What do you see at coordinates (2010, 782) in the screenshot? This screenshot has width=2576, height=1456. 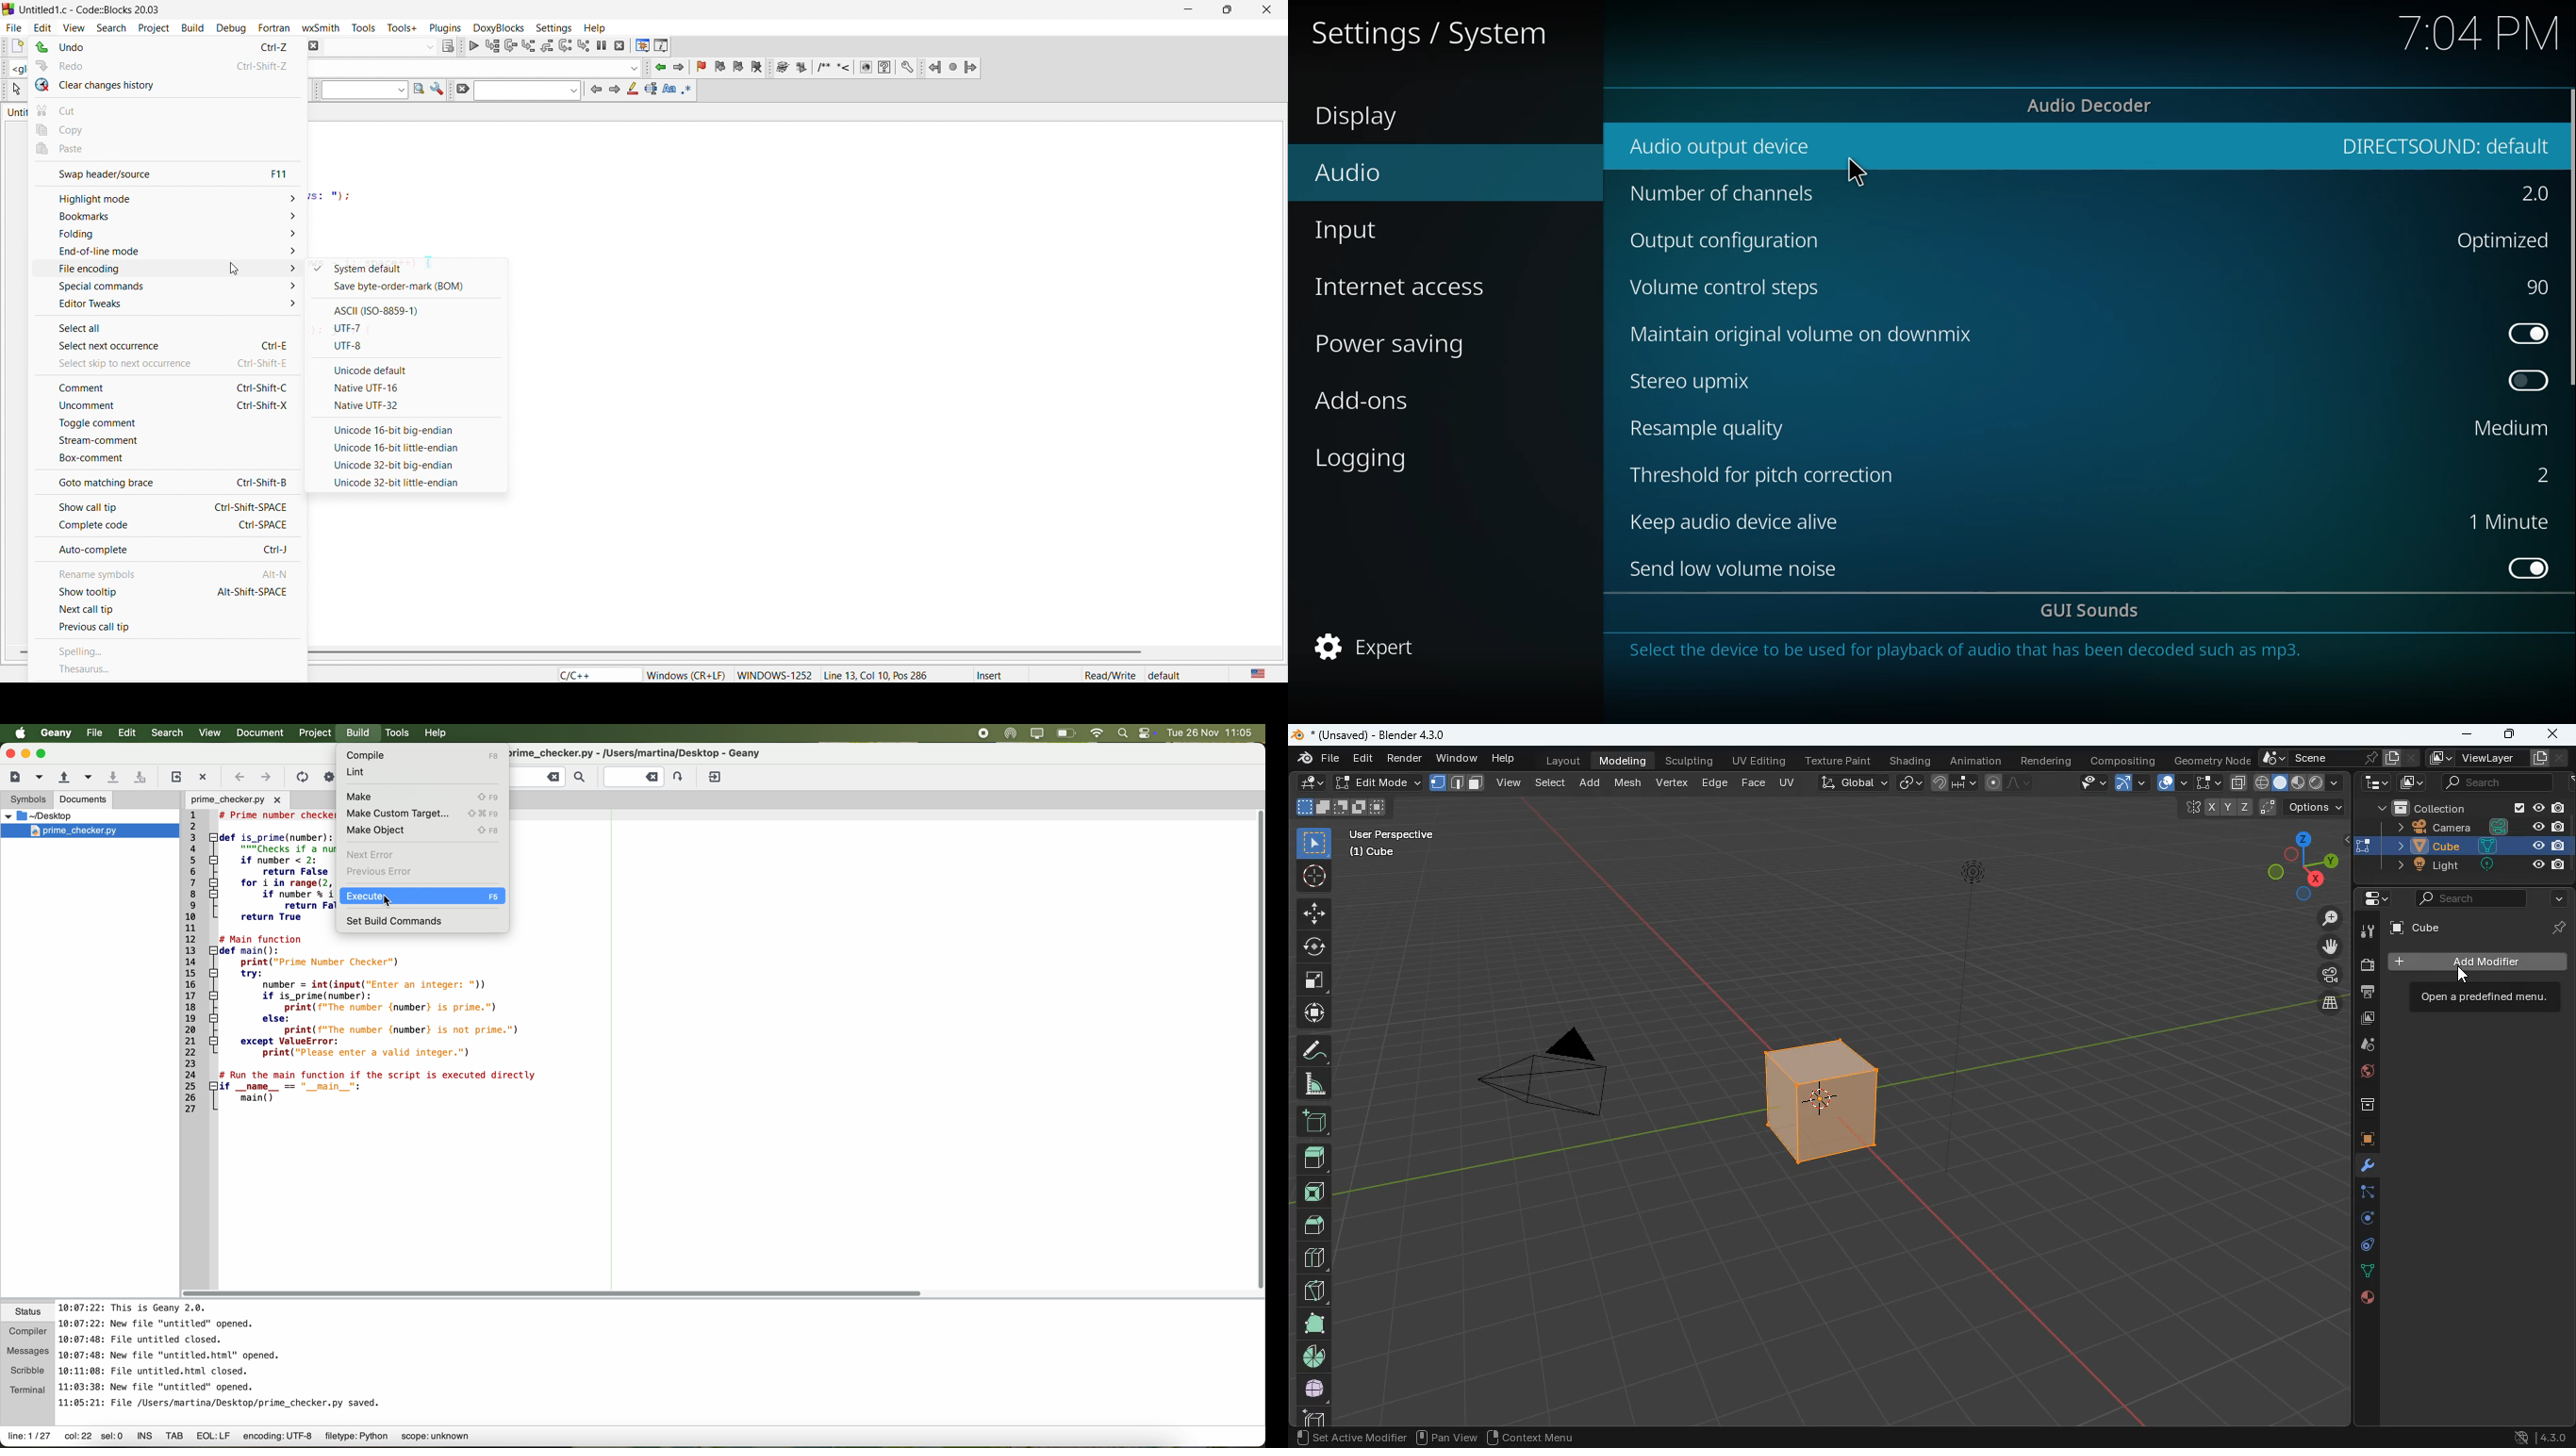 I see `draw` at bounding box center [2010, 782].